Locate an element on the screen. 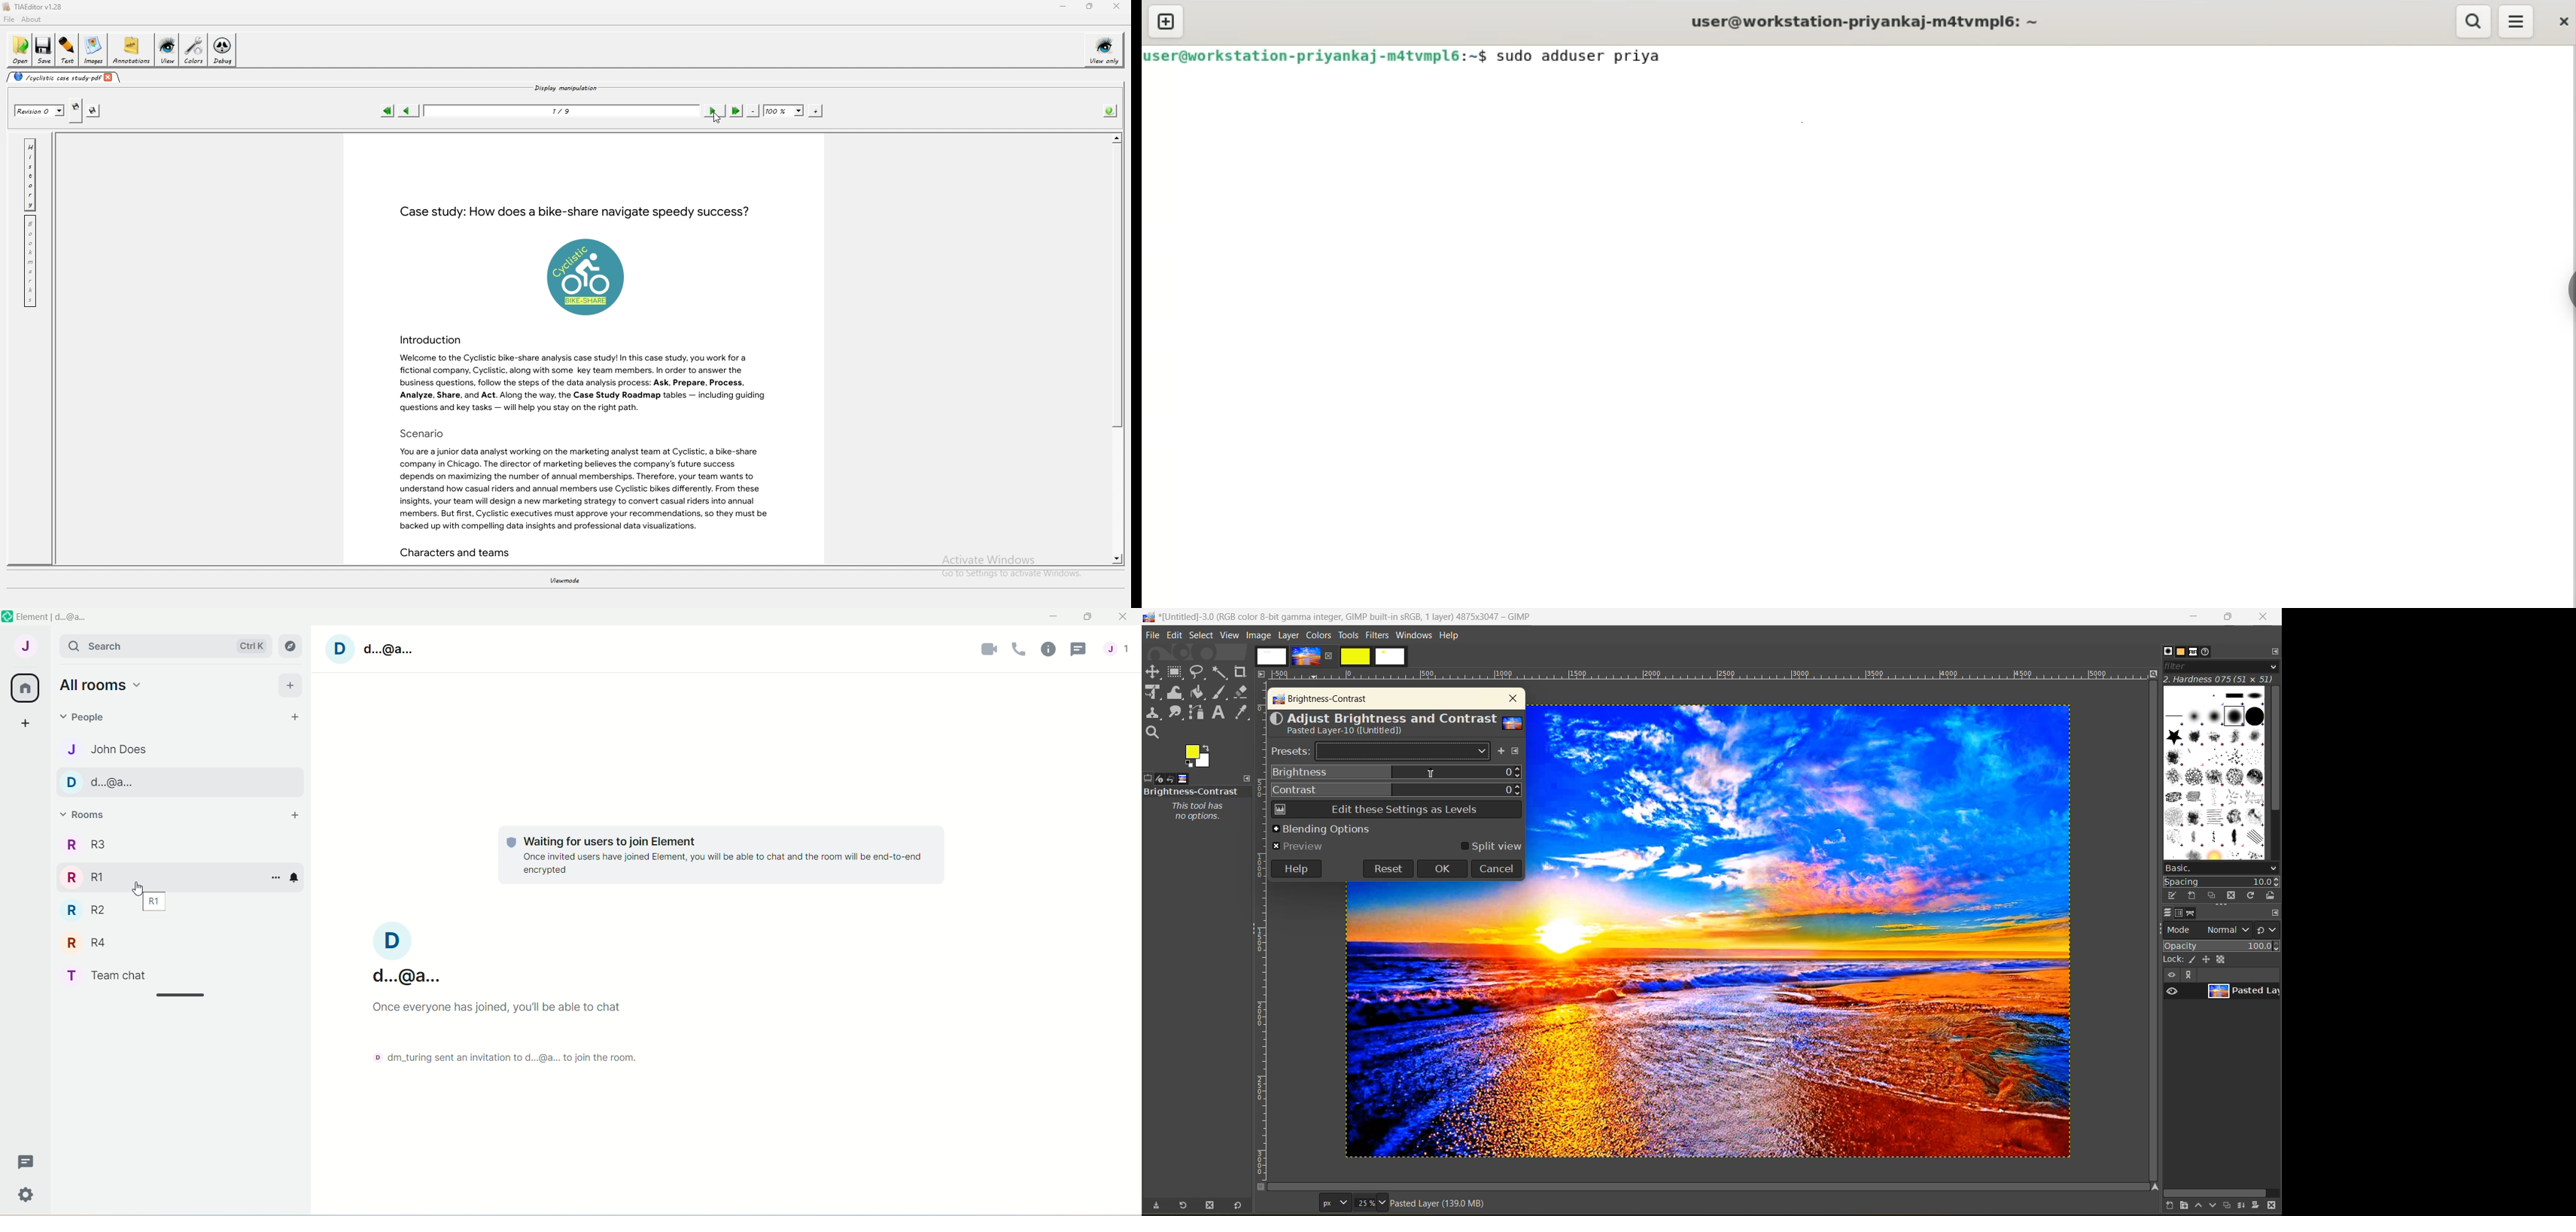  T Teamchat is located at coordinates (112, 973).